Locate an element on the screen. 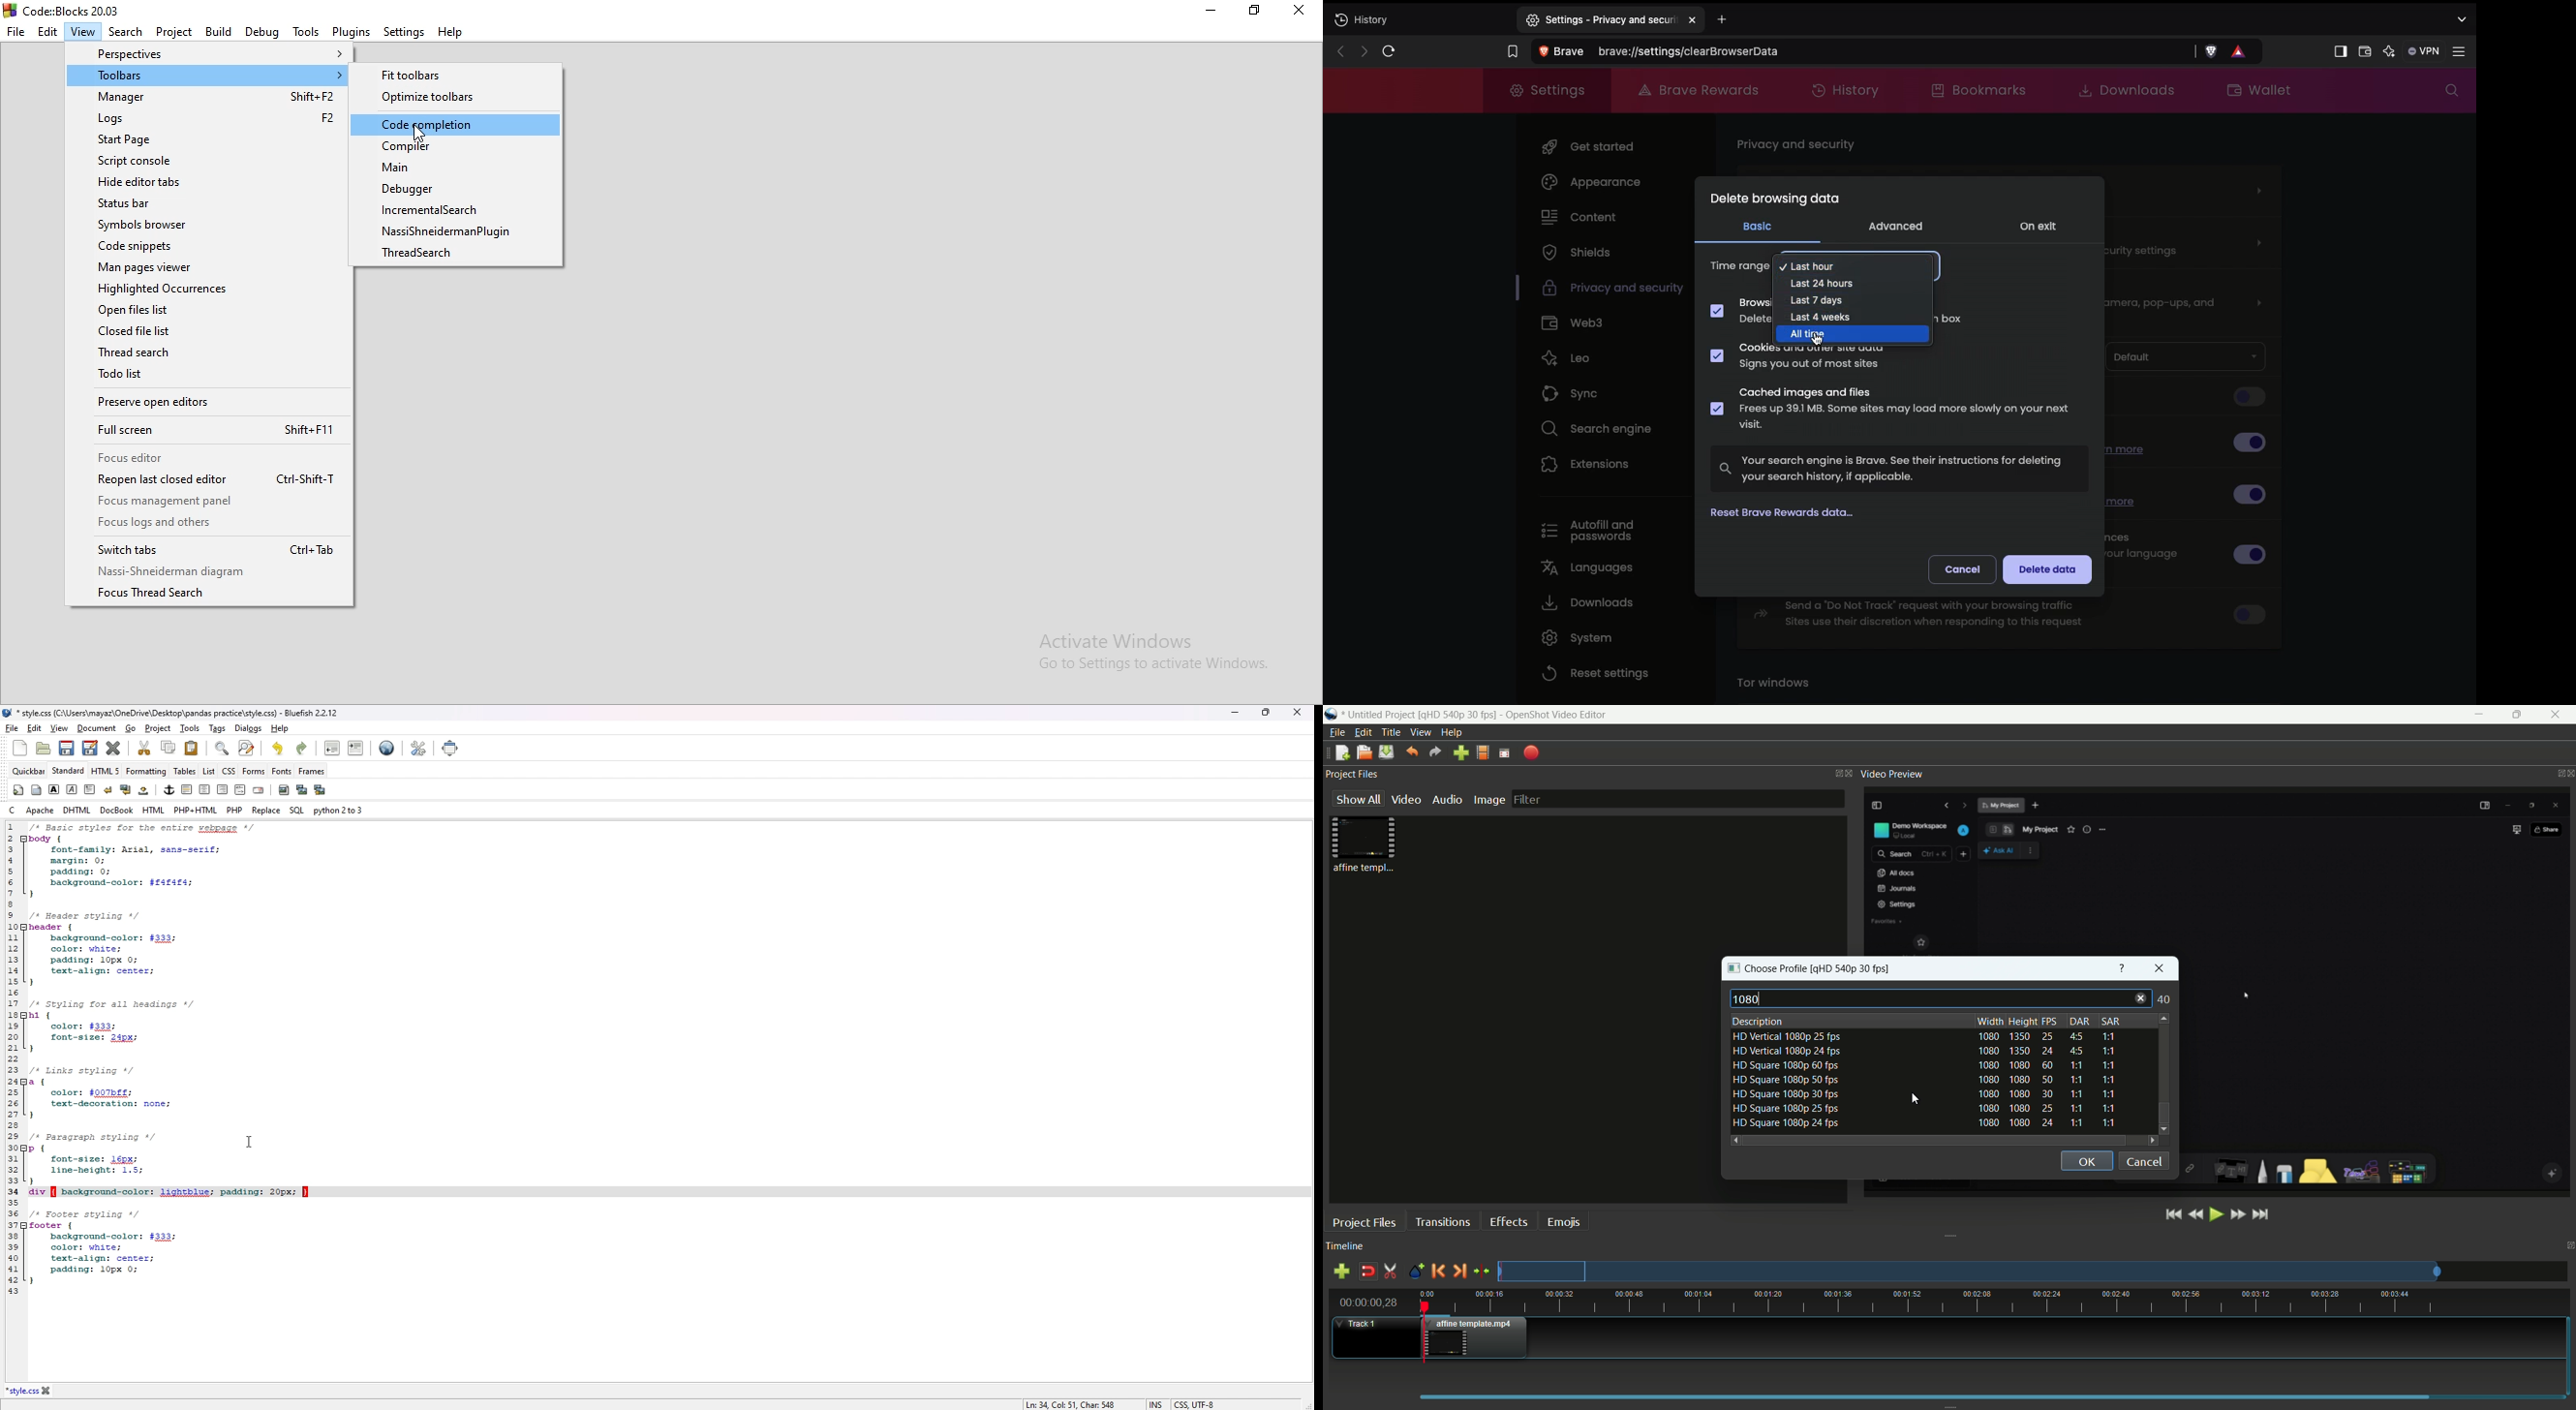  Script console is located at coordinates (206, 161).